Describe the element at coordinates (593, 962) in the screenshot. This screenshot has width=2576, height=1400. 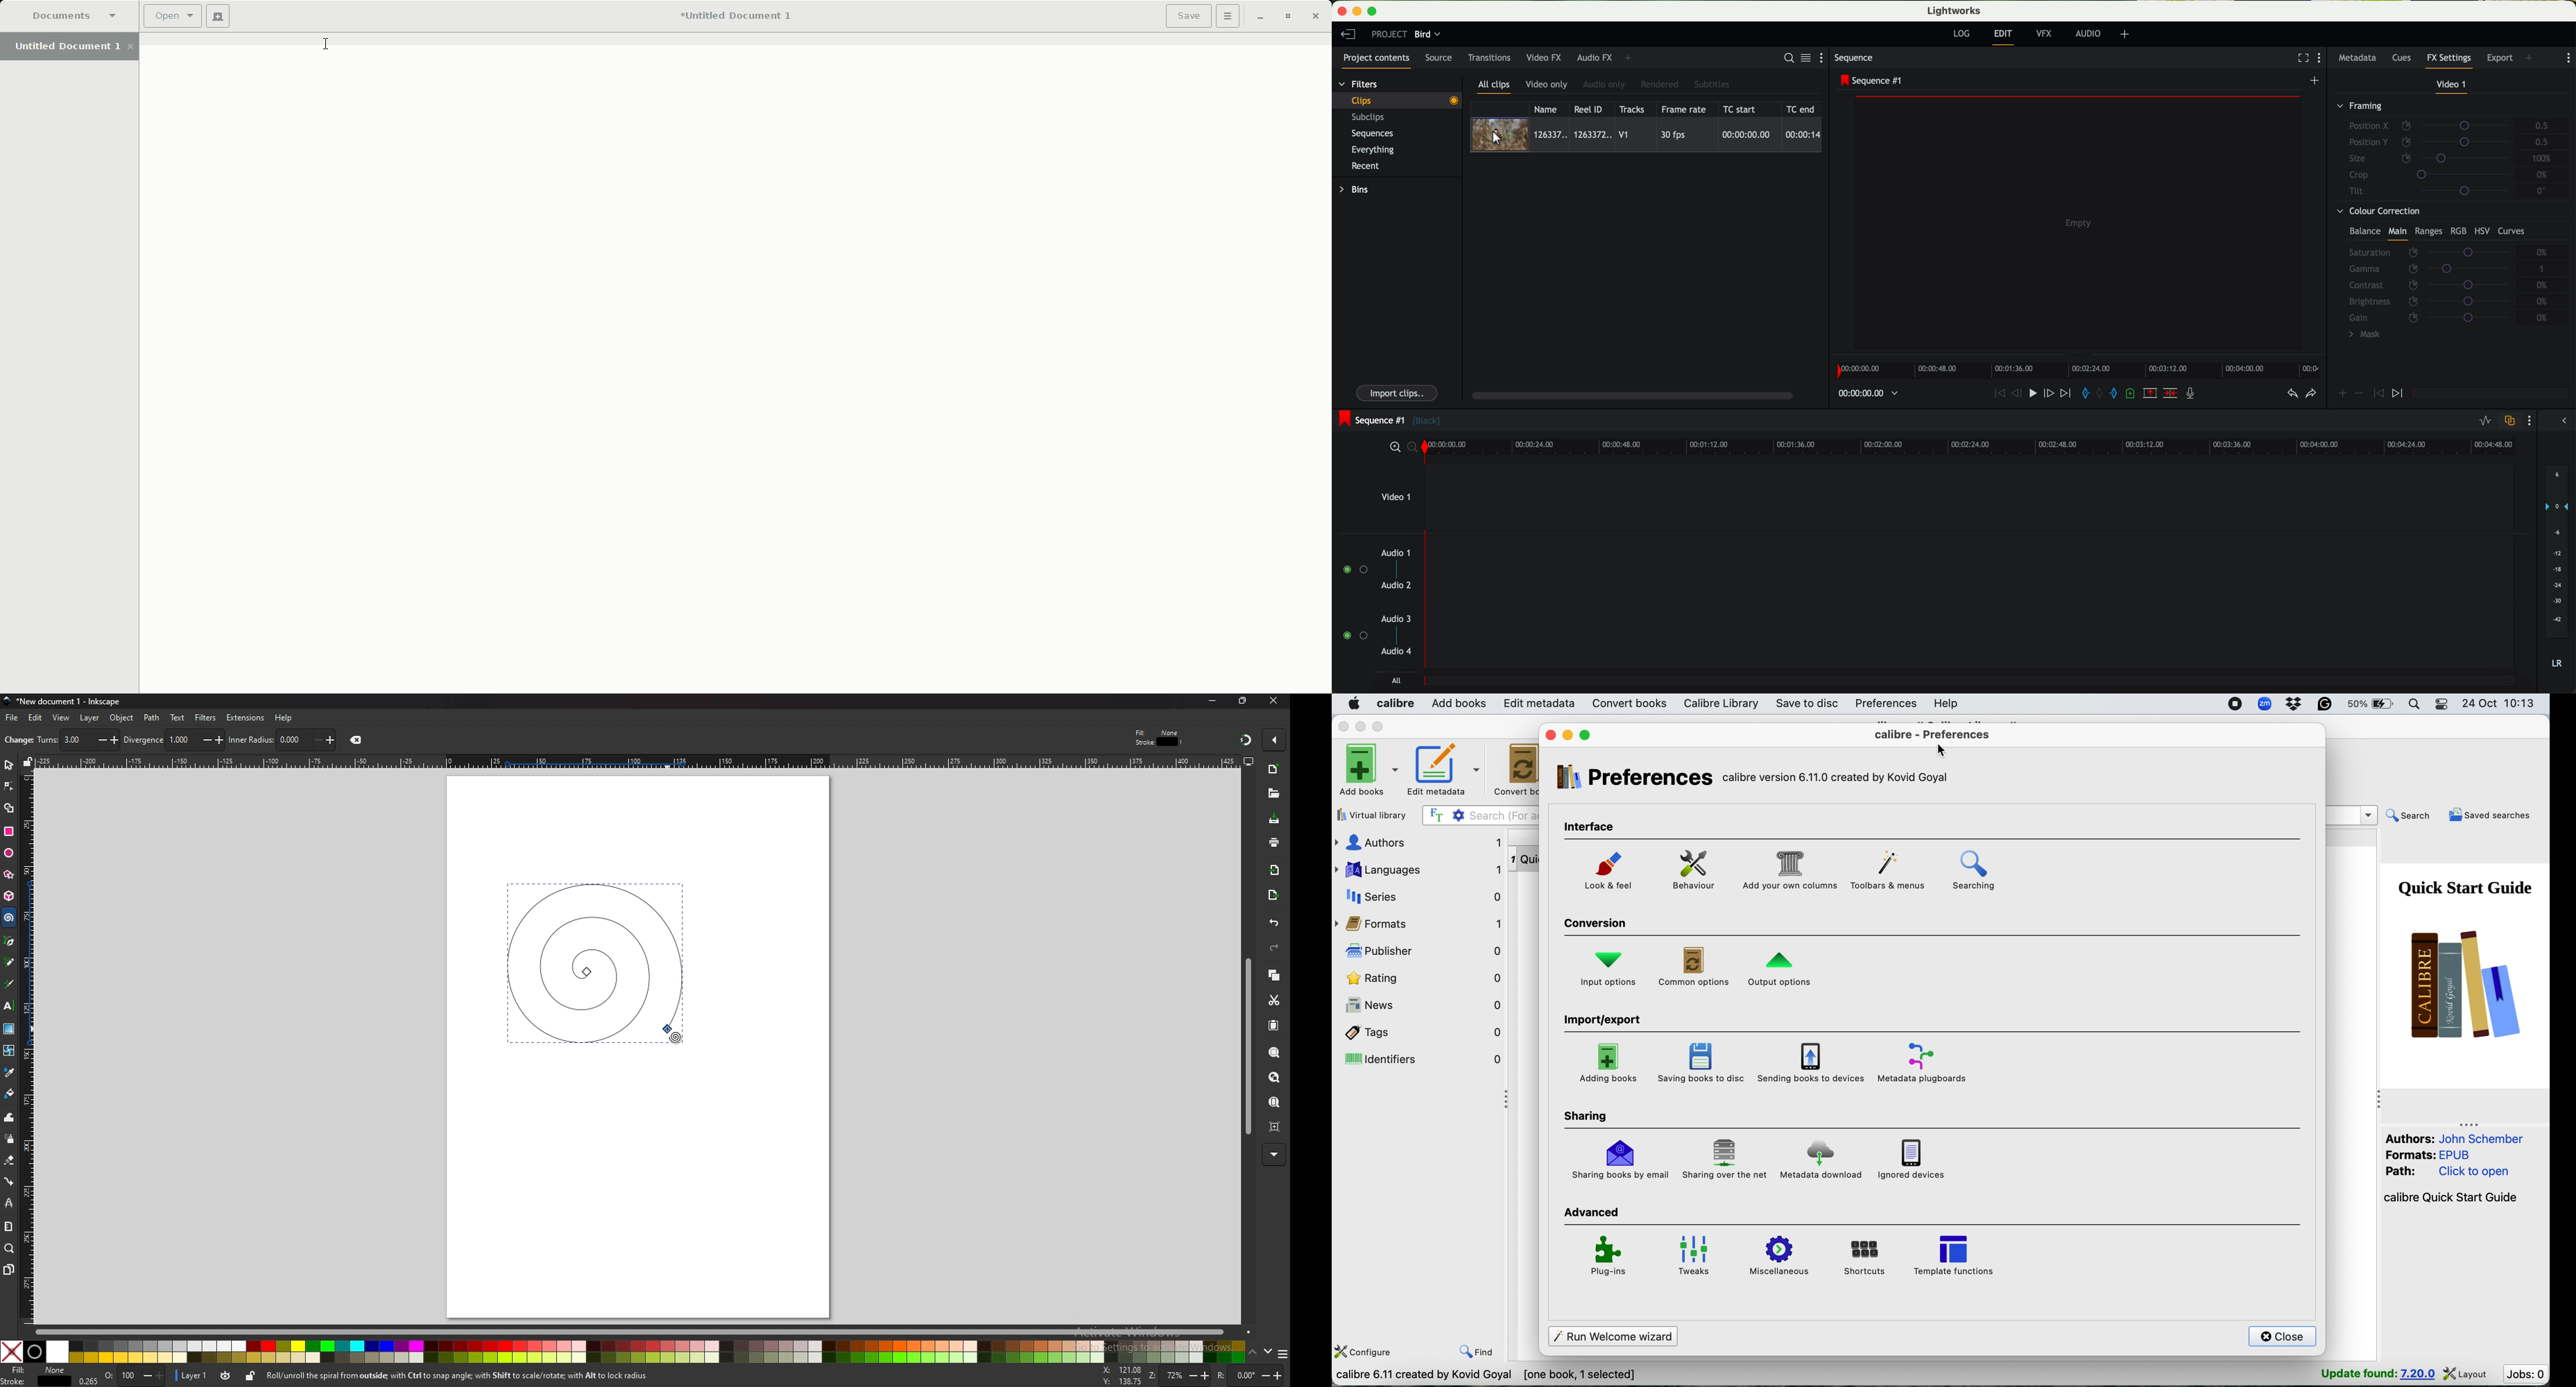
I see `spiral` at that location.